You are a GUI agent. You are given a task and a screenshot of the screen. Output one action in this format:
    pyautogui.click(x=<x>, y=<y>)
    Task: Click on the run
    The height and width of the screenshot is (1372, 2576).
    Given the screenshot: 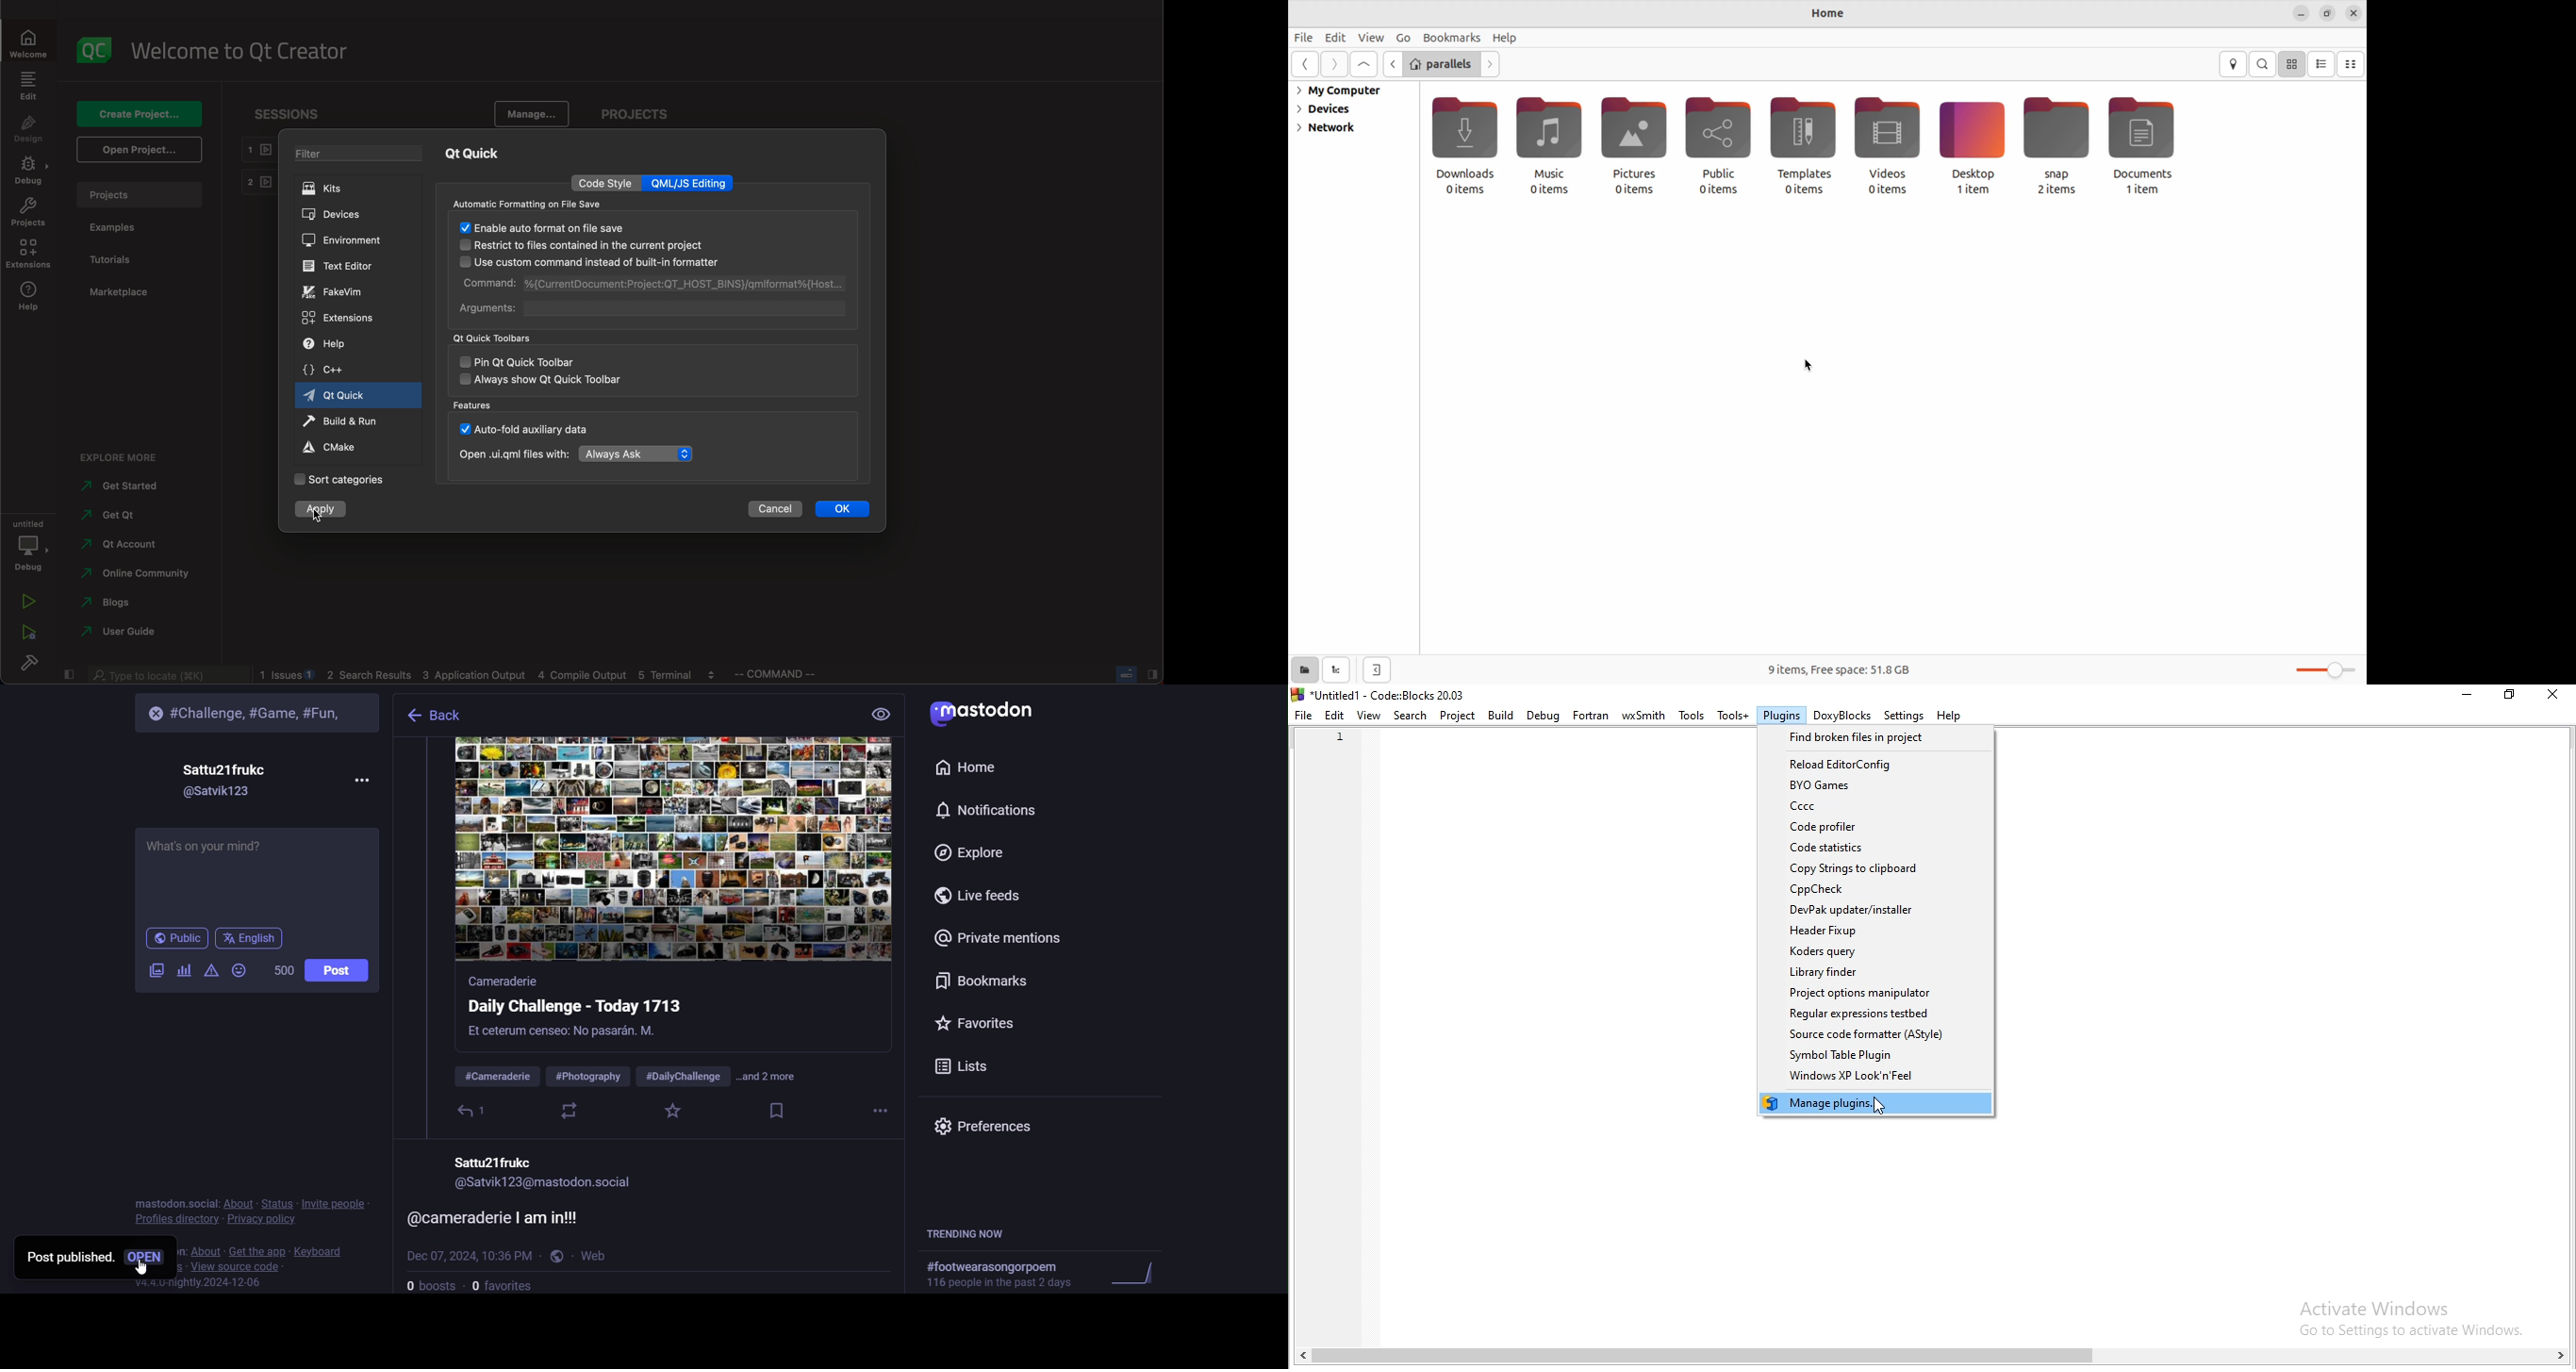 What is the action you would take?
    pyautogui.click(x=340, y=422)
    